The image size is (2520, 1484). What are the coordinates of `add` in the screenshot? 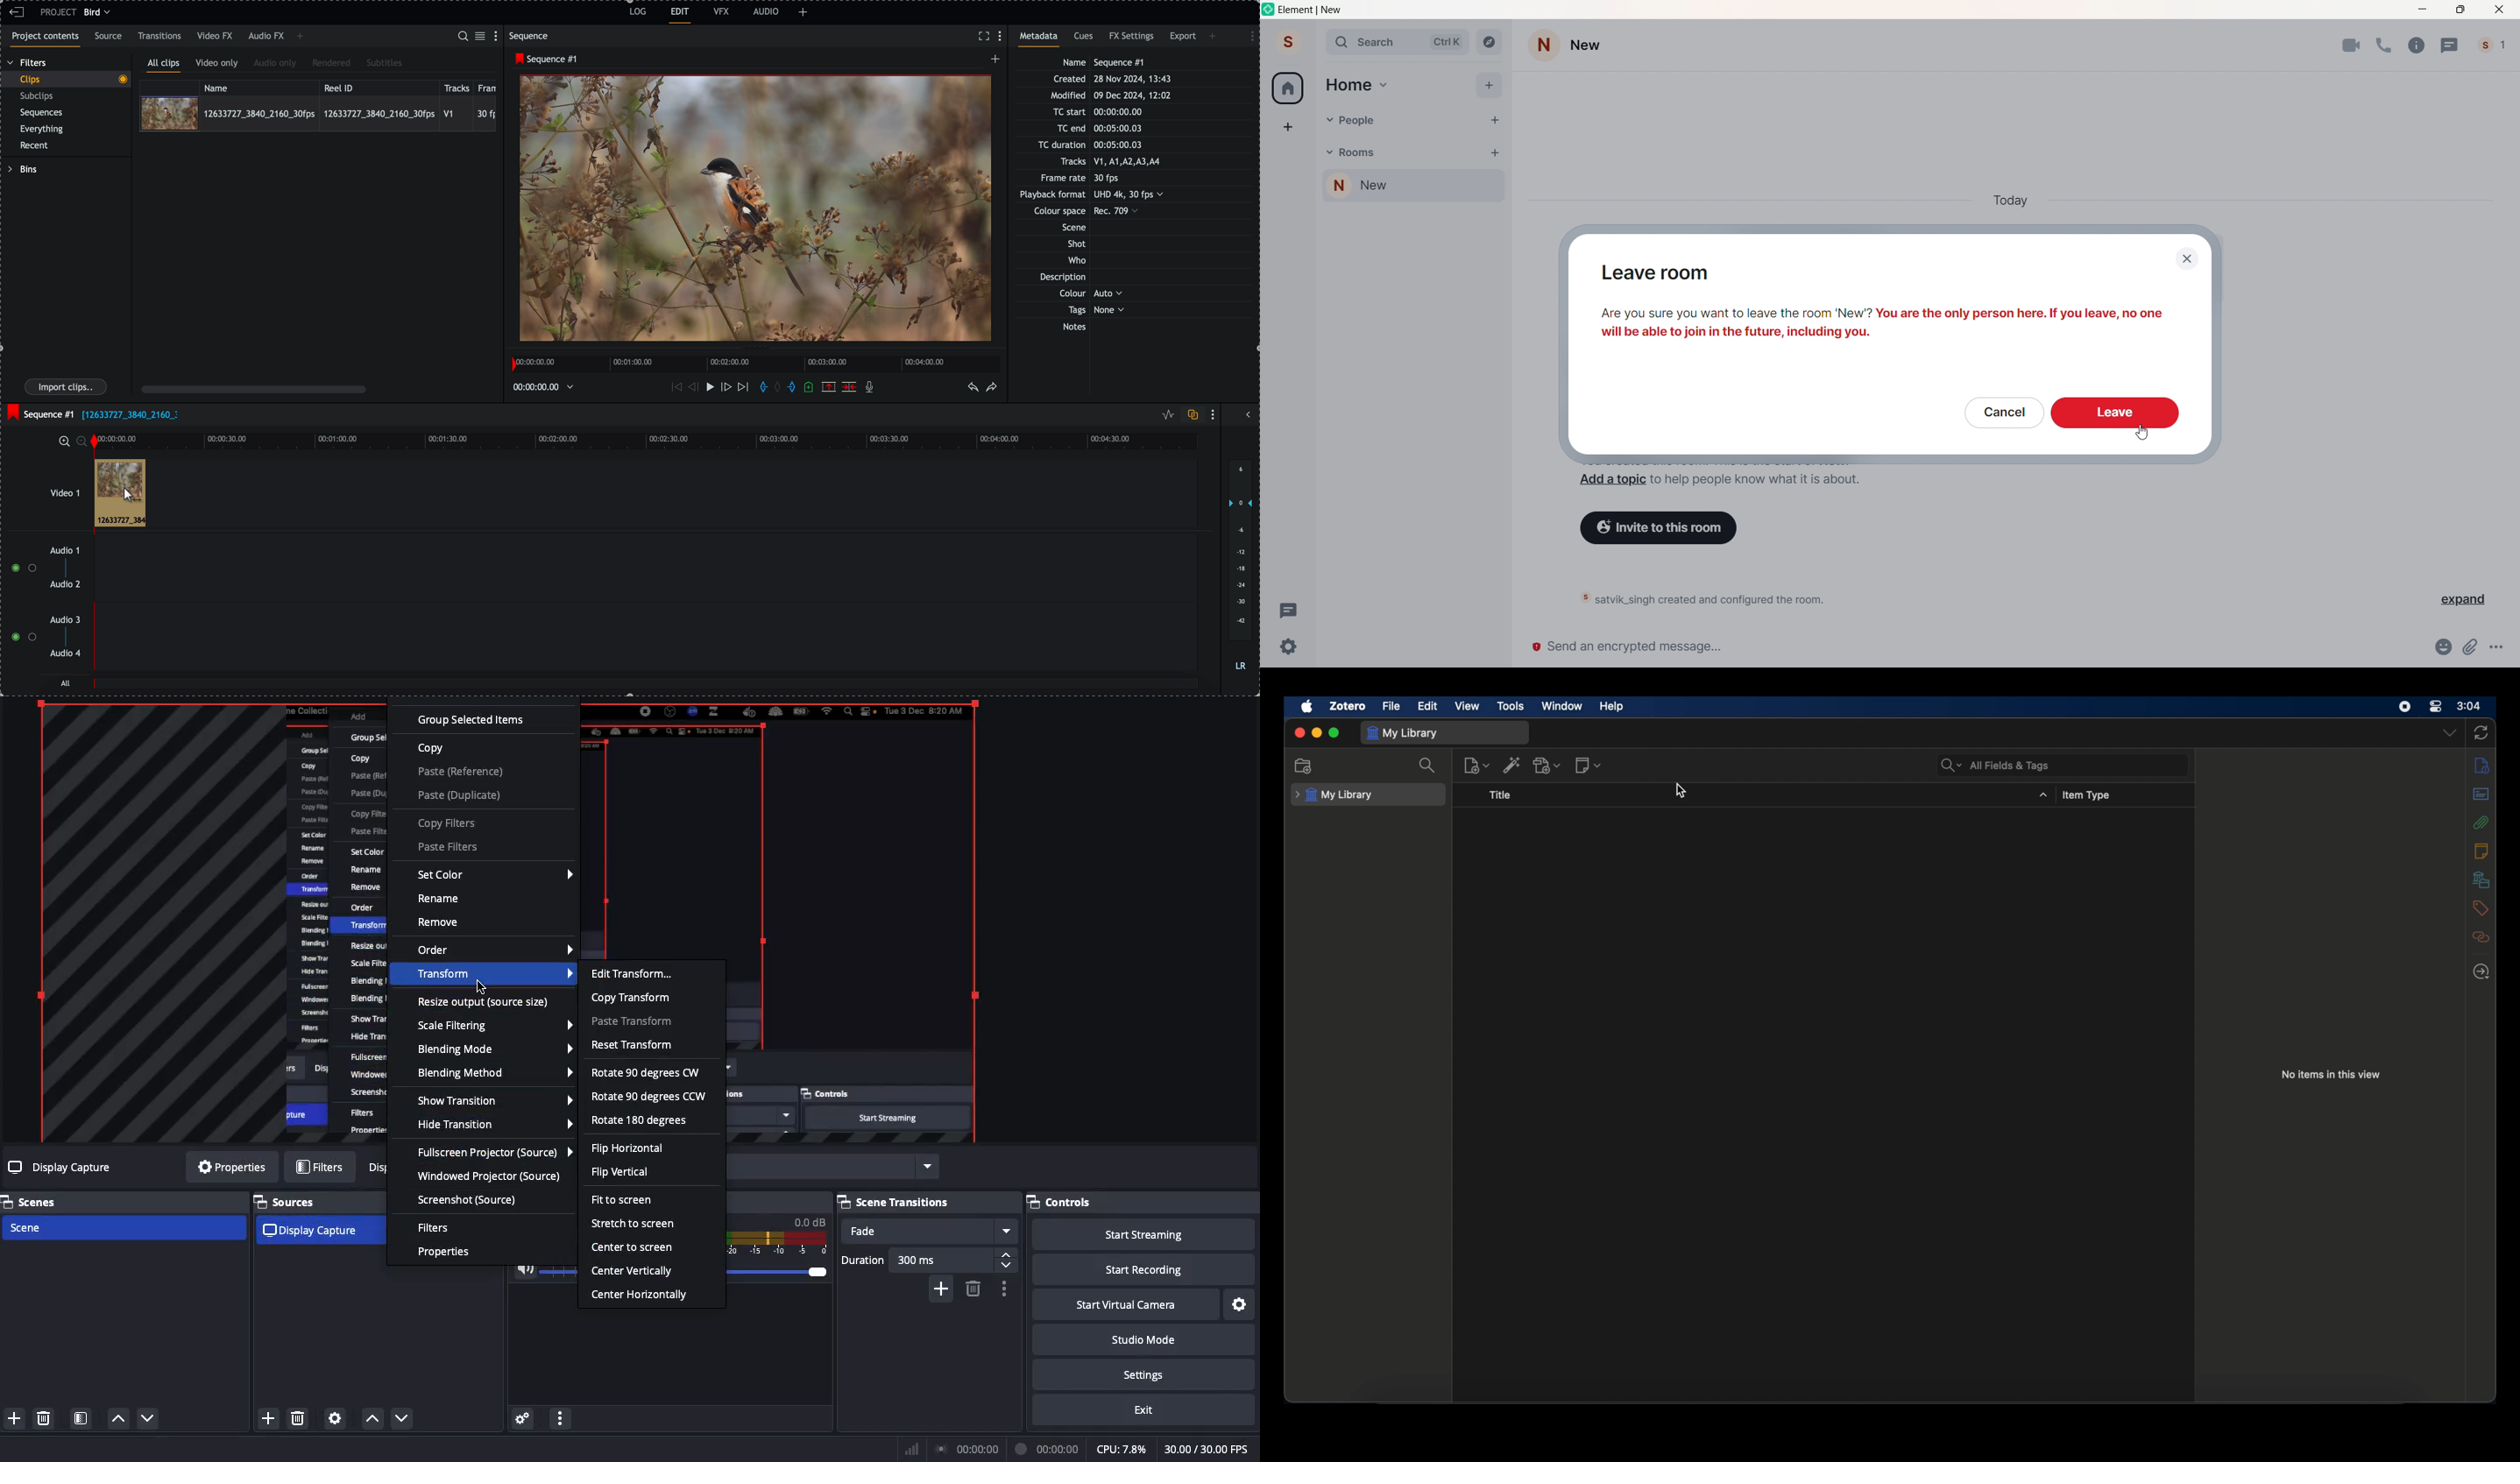 It's located at (268, 1417).